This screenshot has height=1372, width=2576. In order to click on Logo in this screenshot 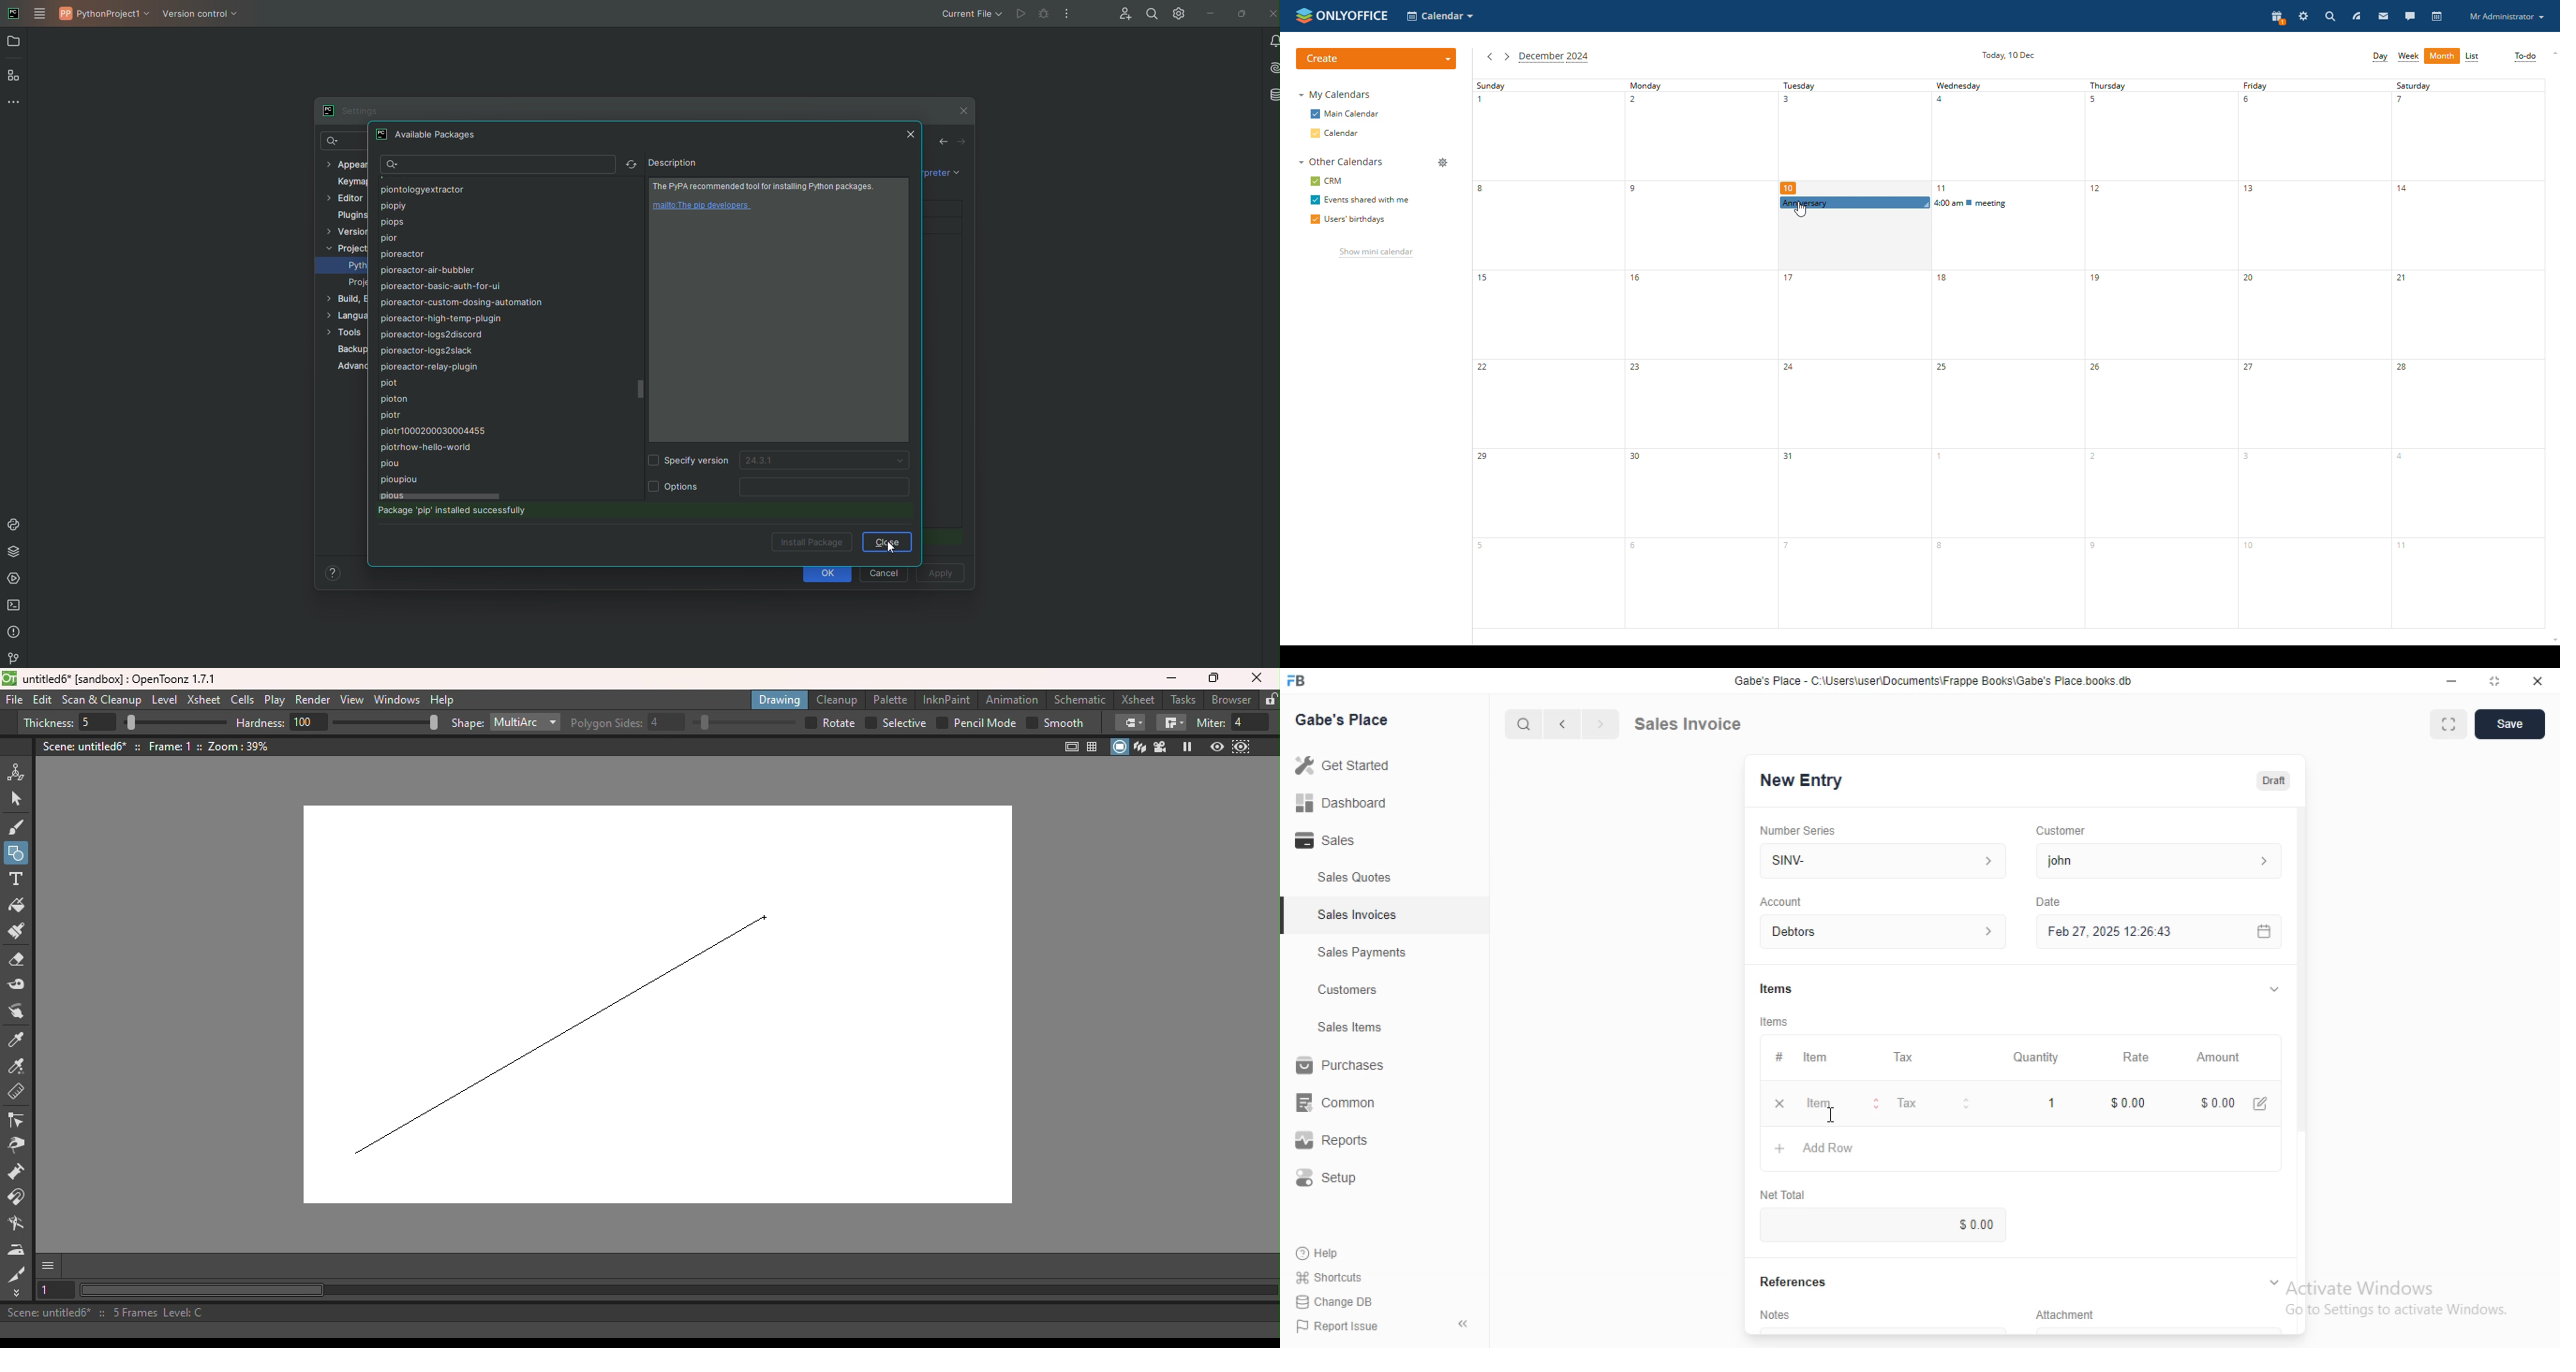, I will do `click(1304, 681)`.